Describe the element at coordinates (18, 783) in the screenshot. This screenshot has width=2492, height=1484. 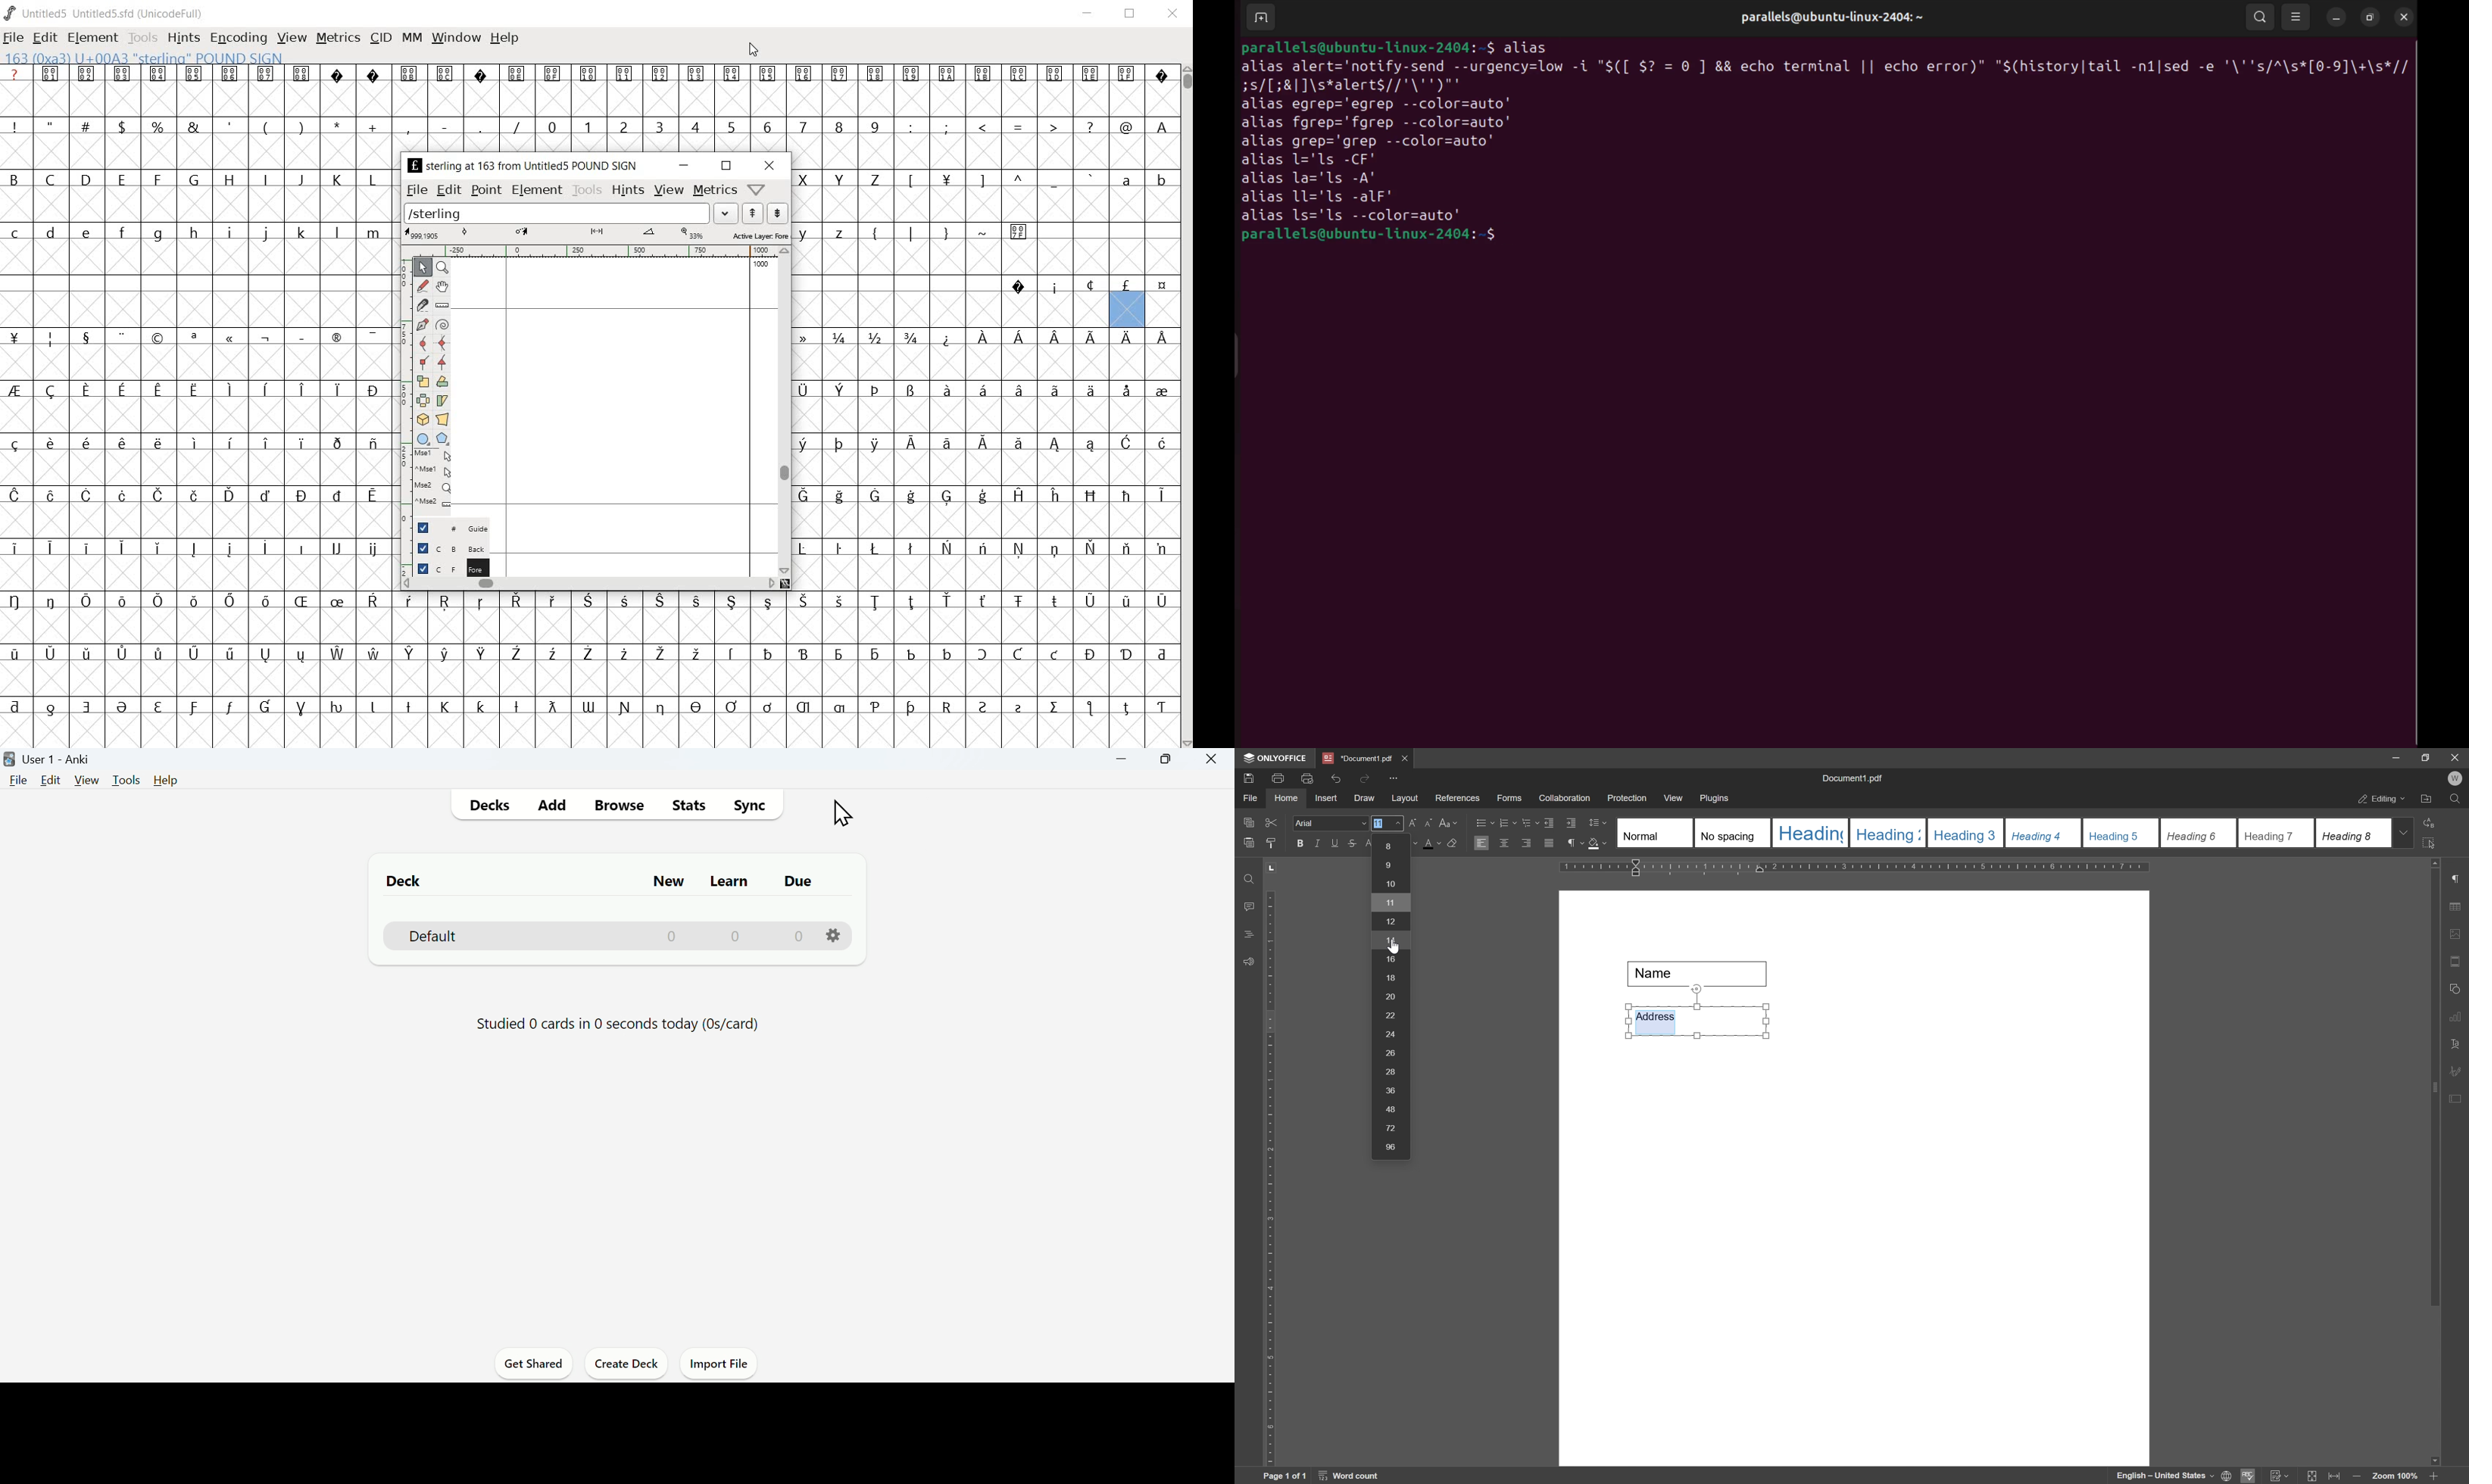
I see `File` at that location.